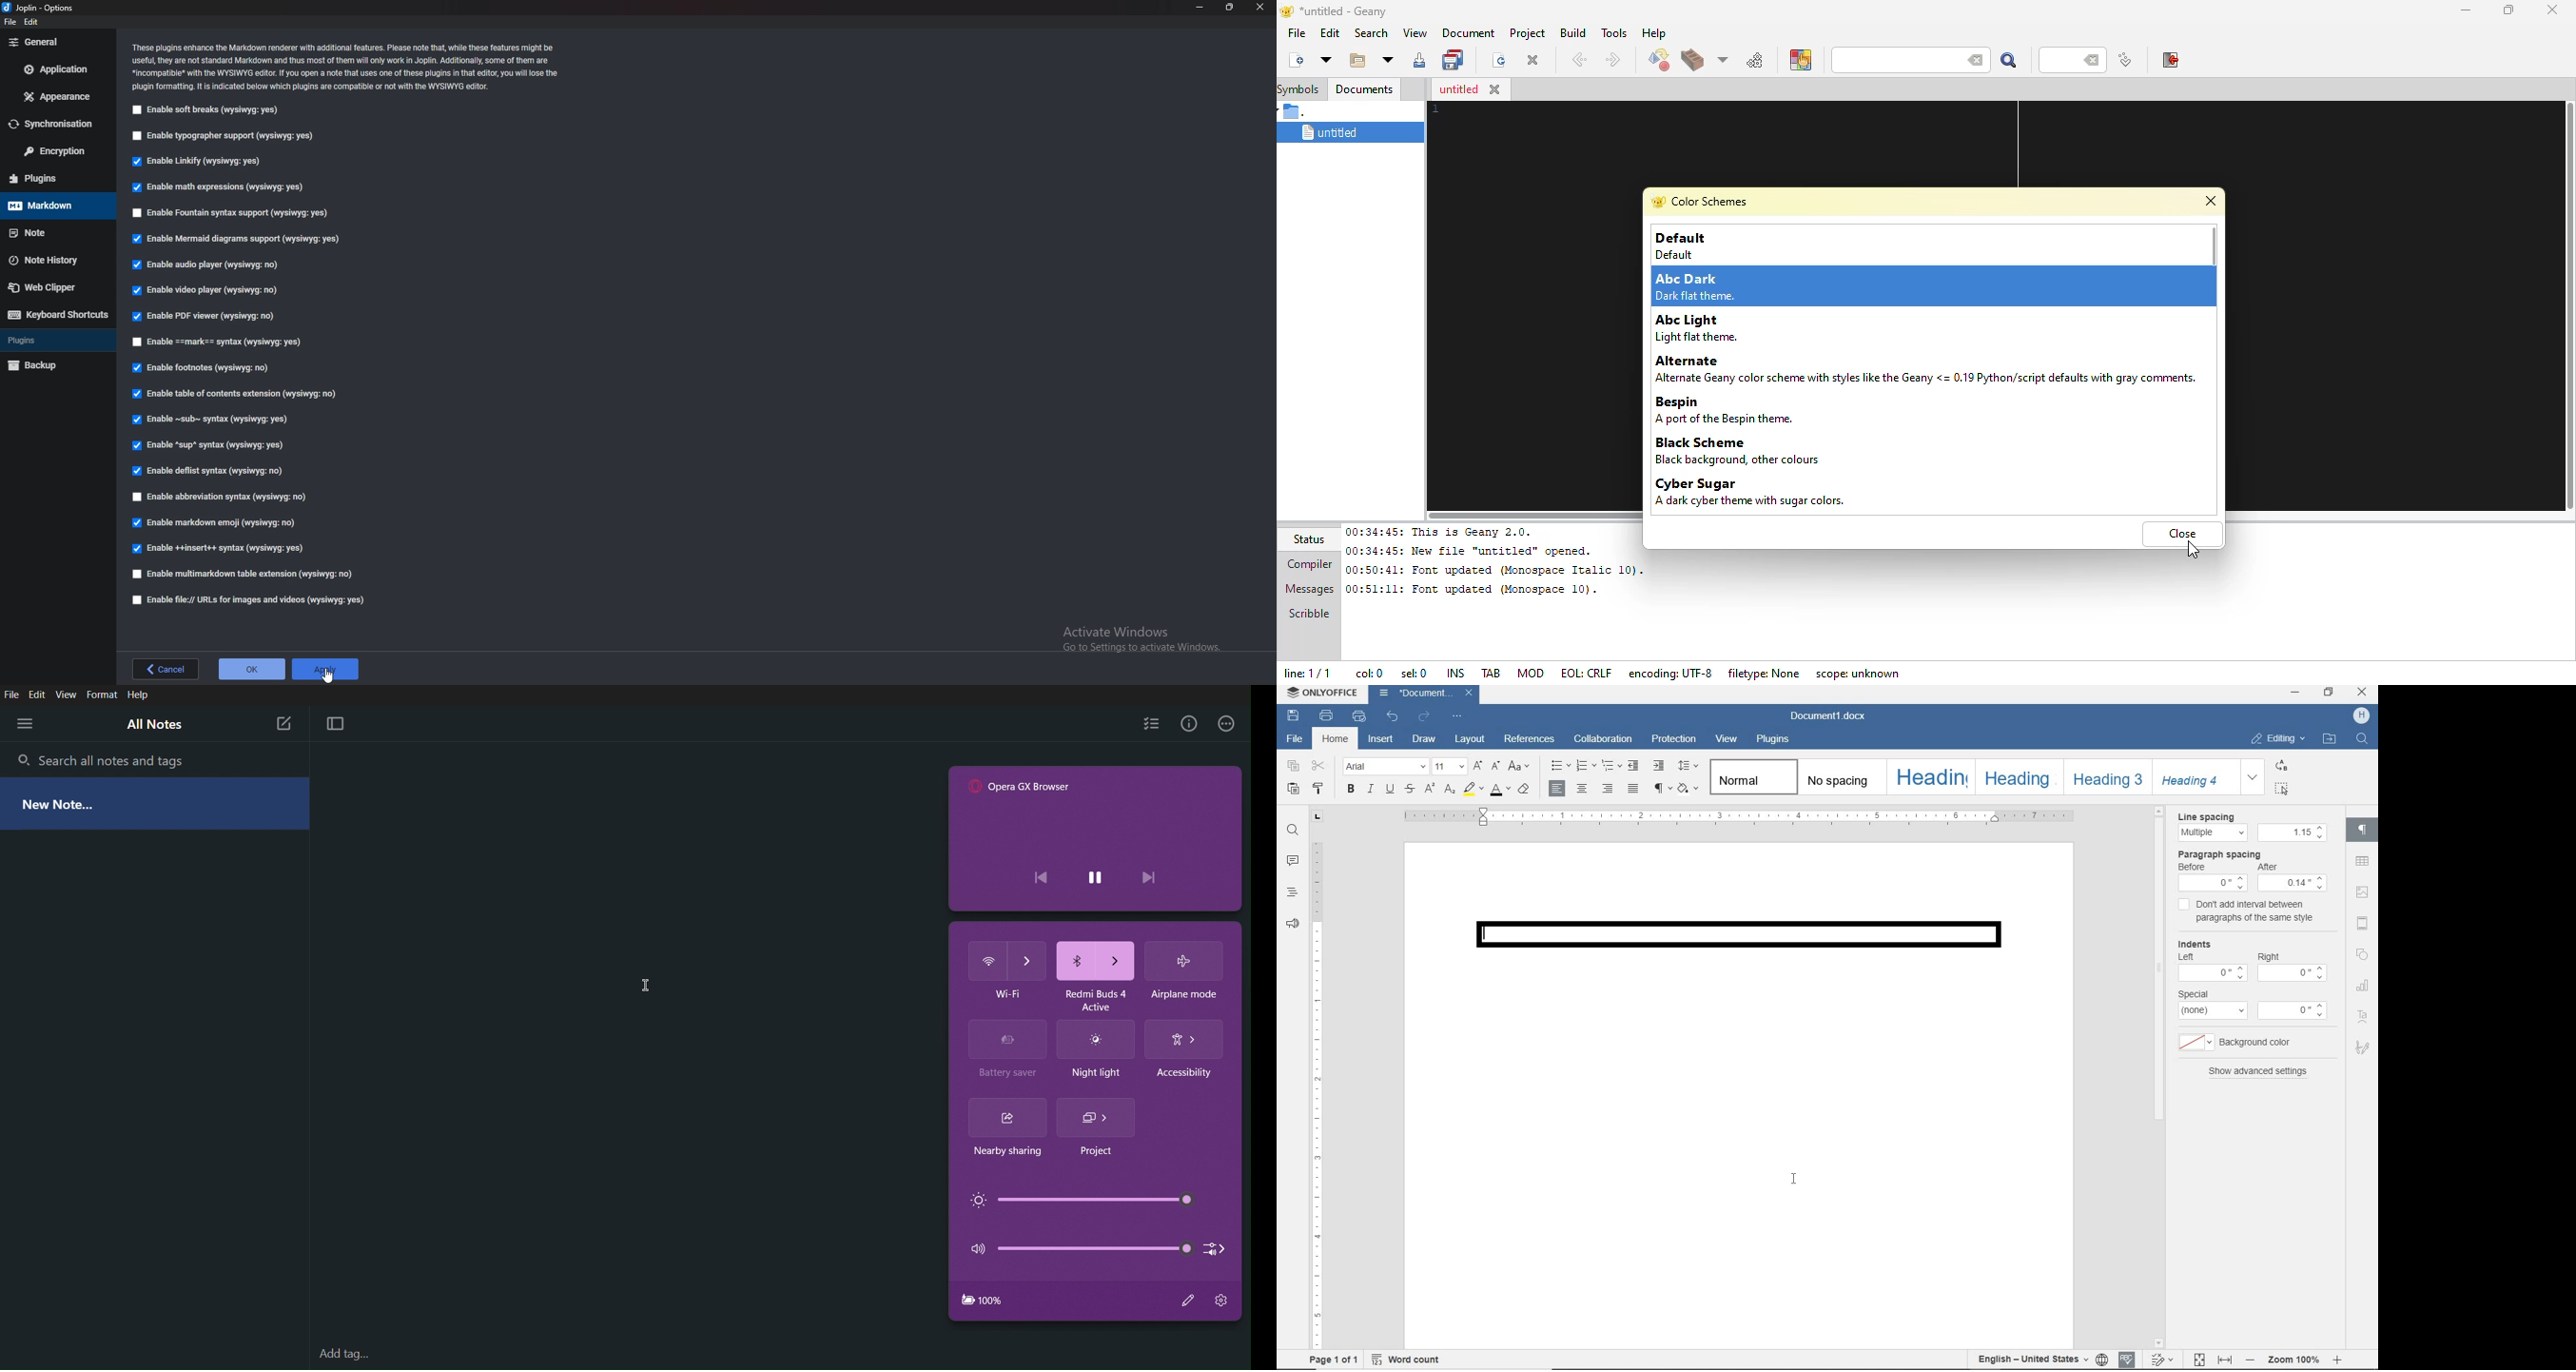  I want to click on headings, so click(1292, 892).